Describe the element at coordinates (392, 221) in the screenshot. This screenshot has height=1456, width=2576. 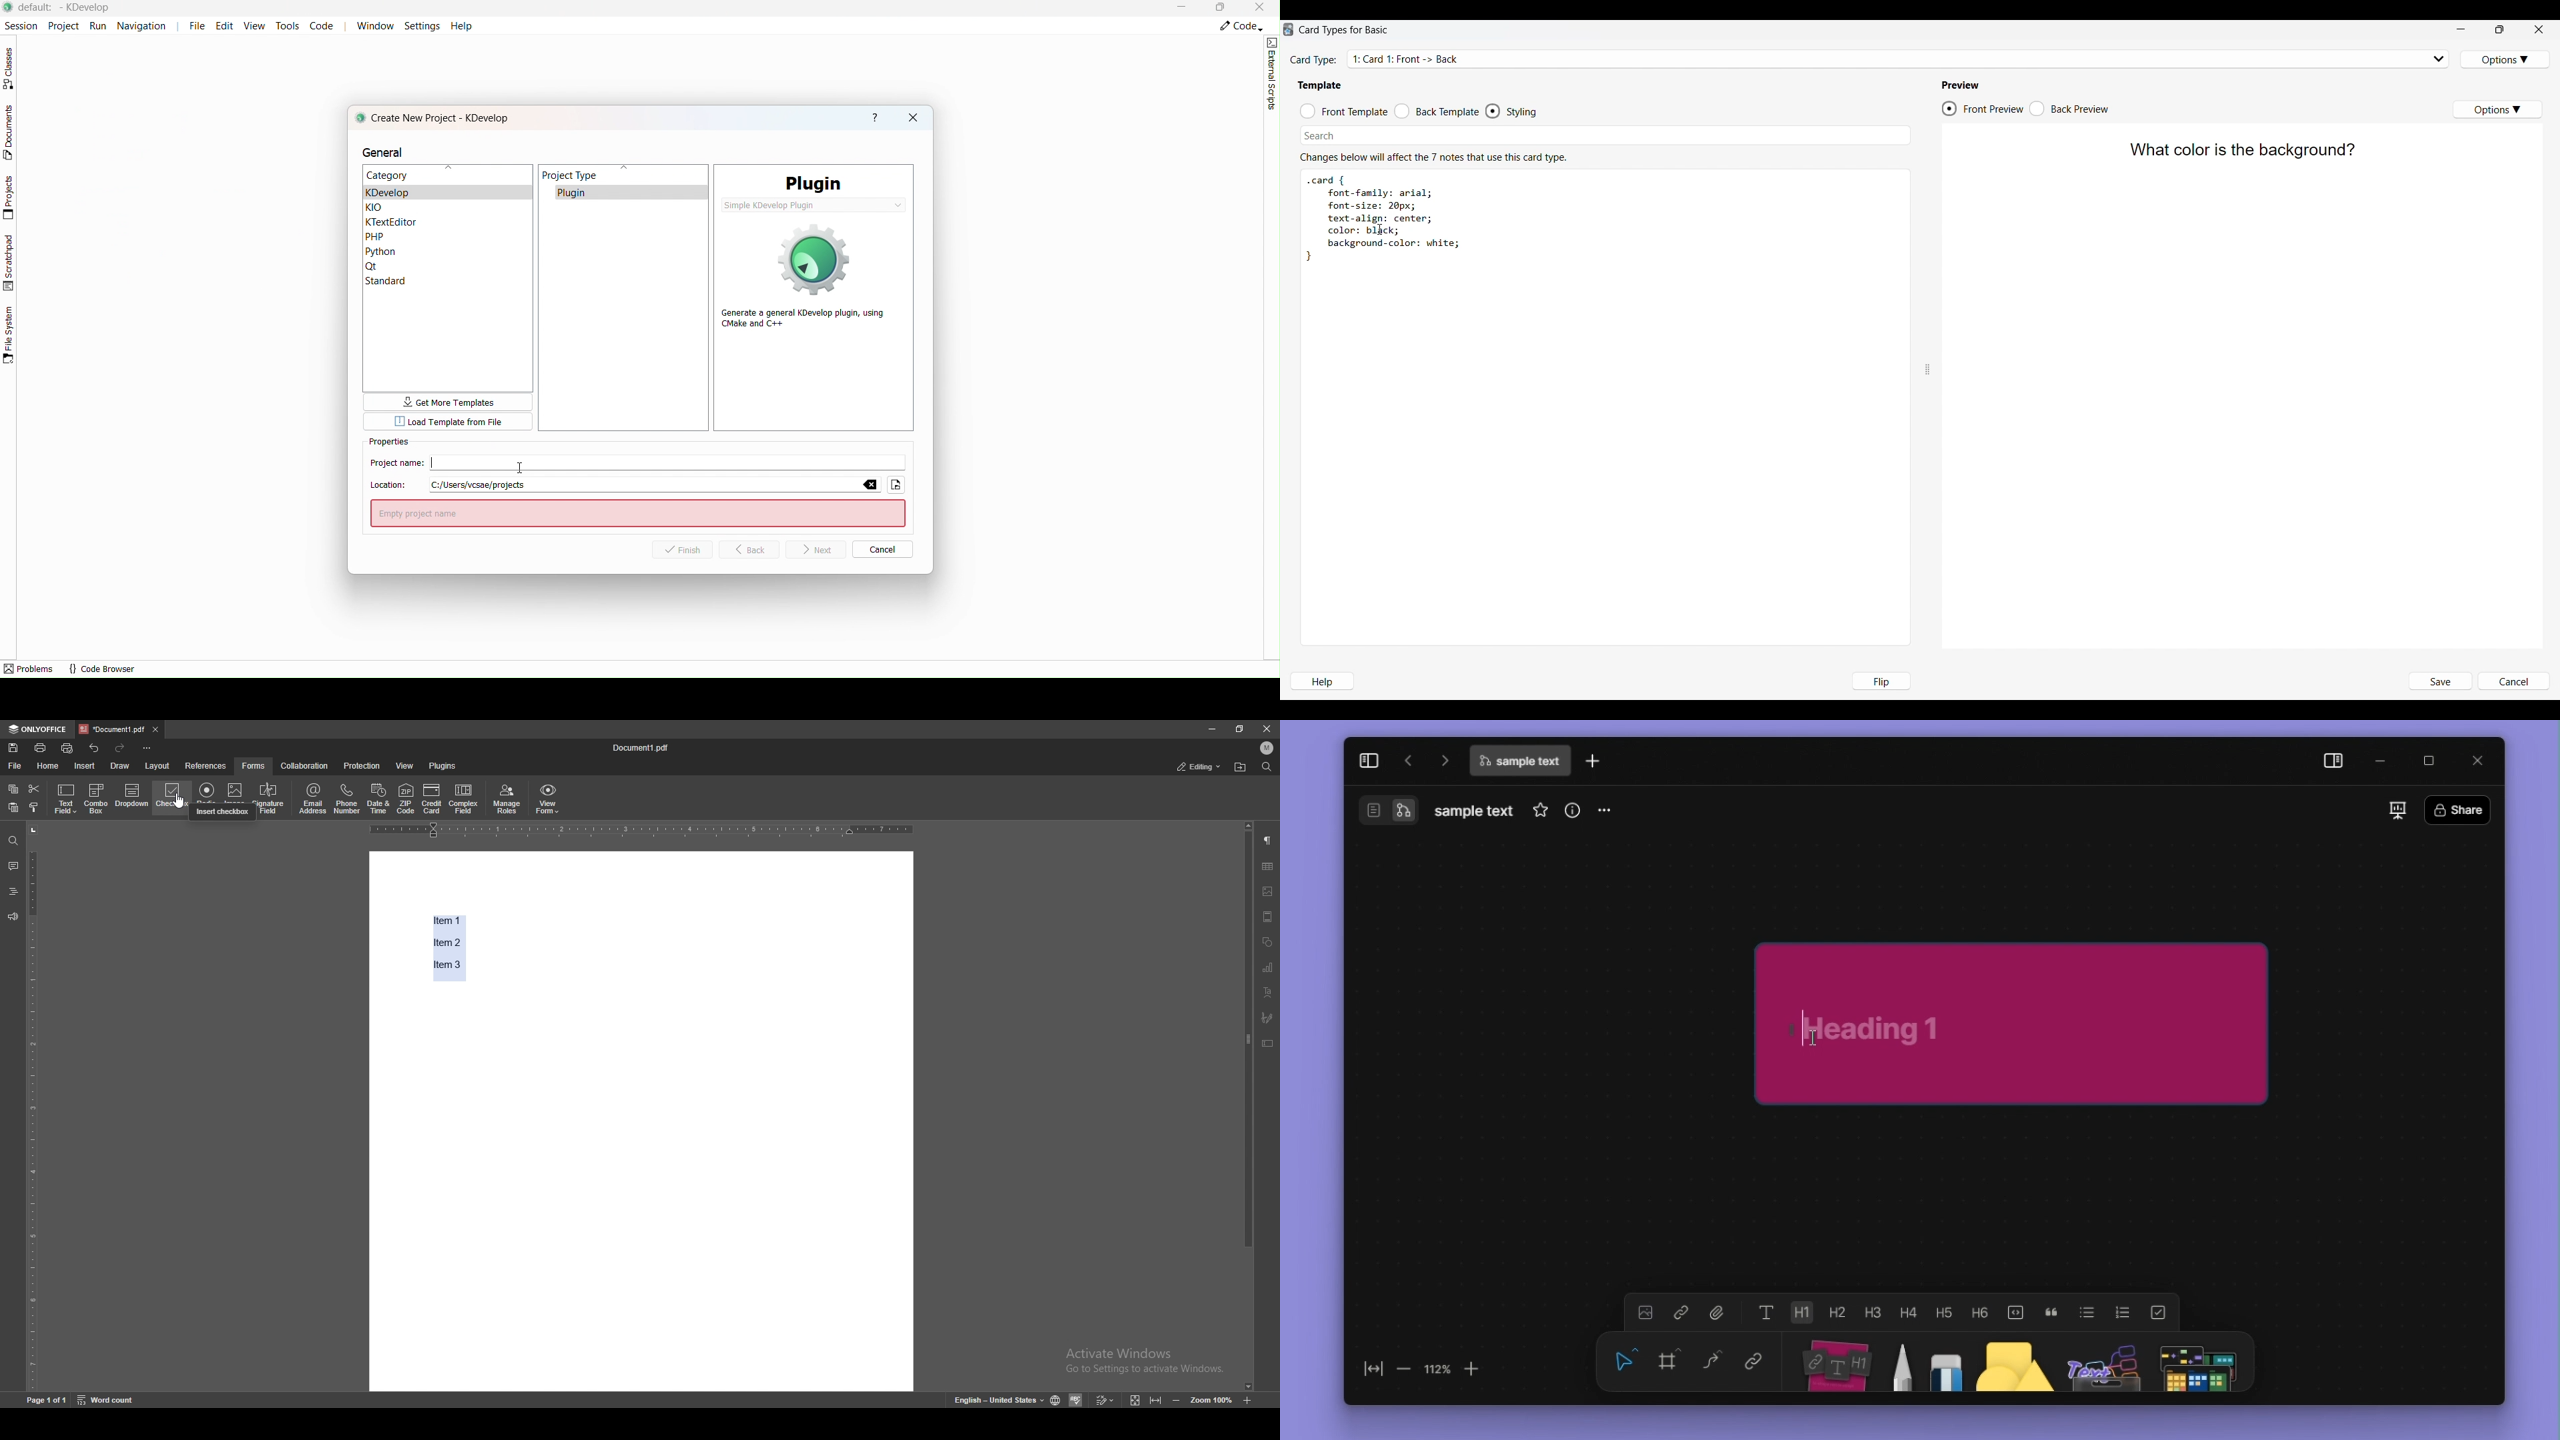
I see `Ktexteditor` at that location.